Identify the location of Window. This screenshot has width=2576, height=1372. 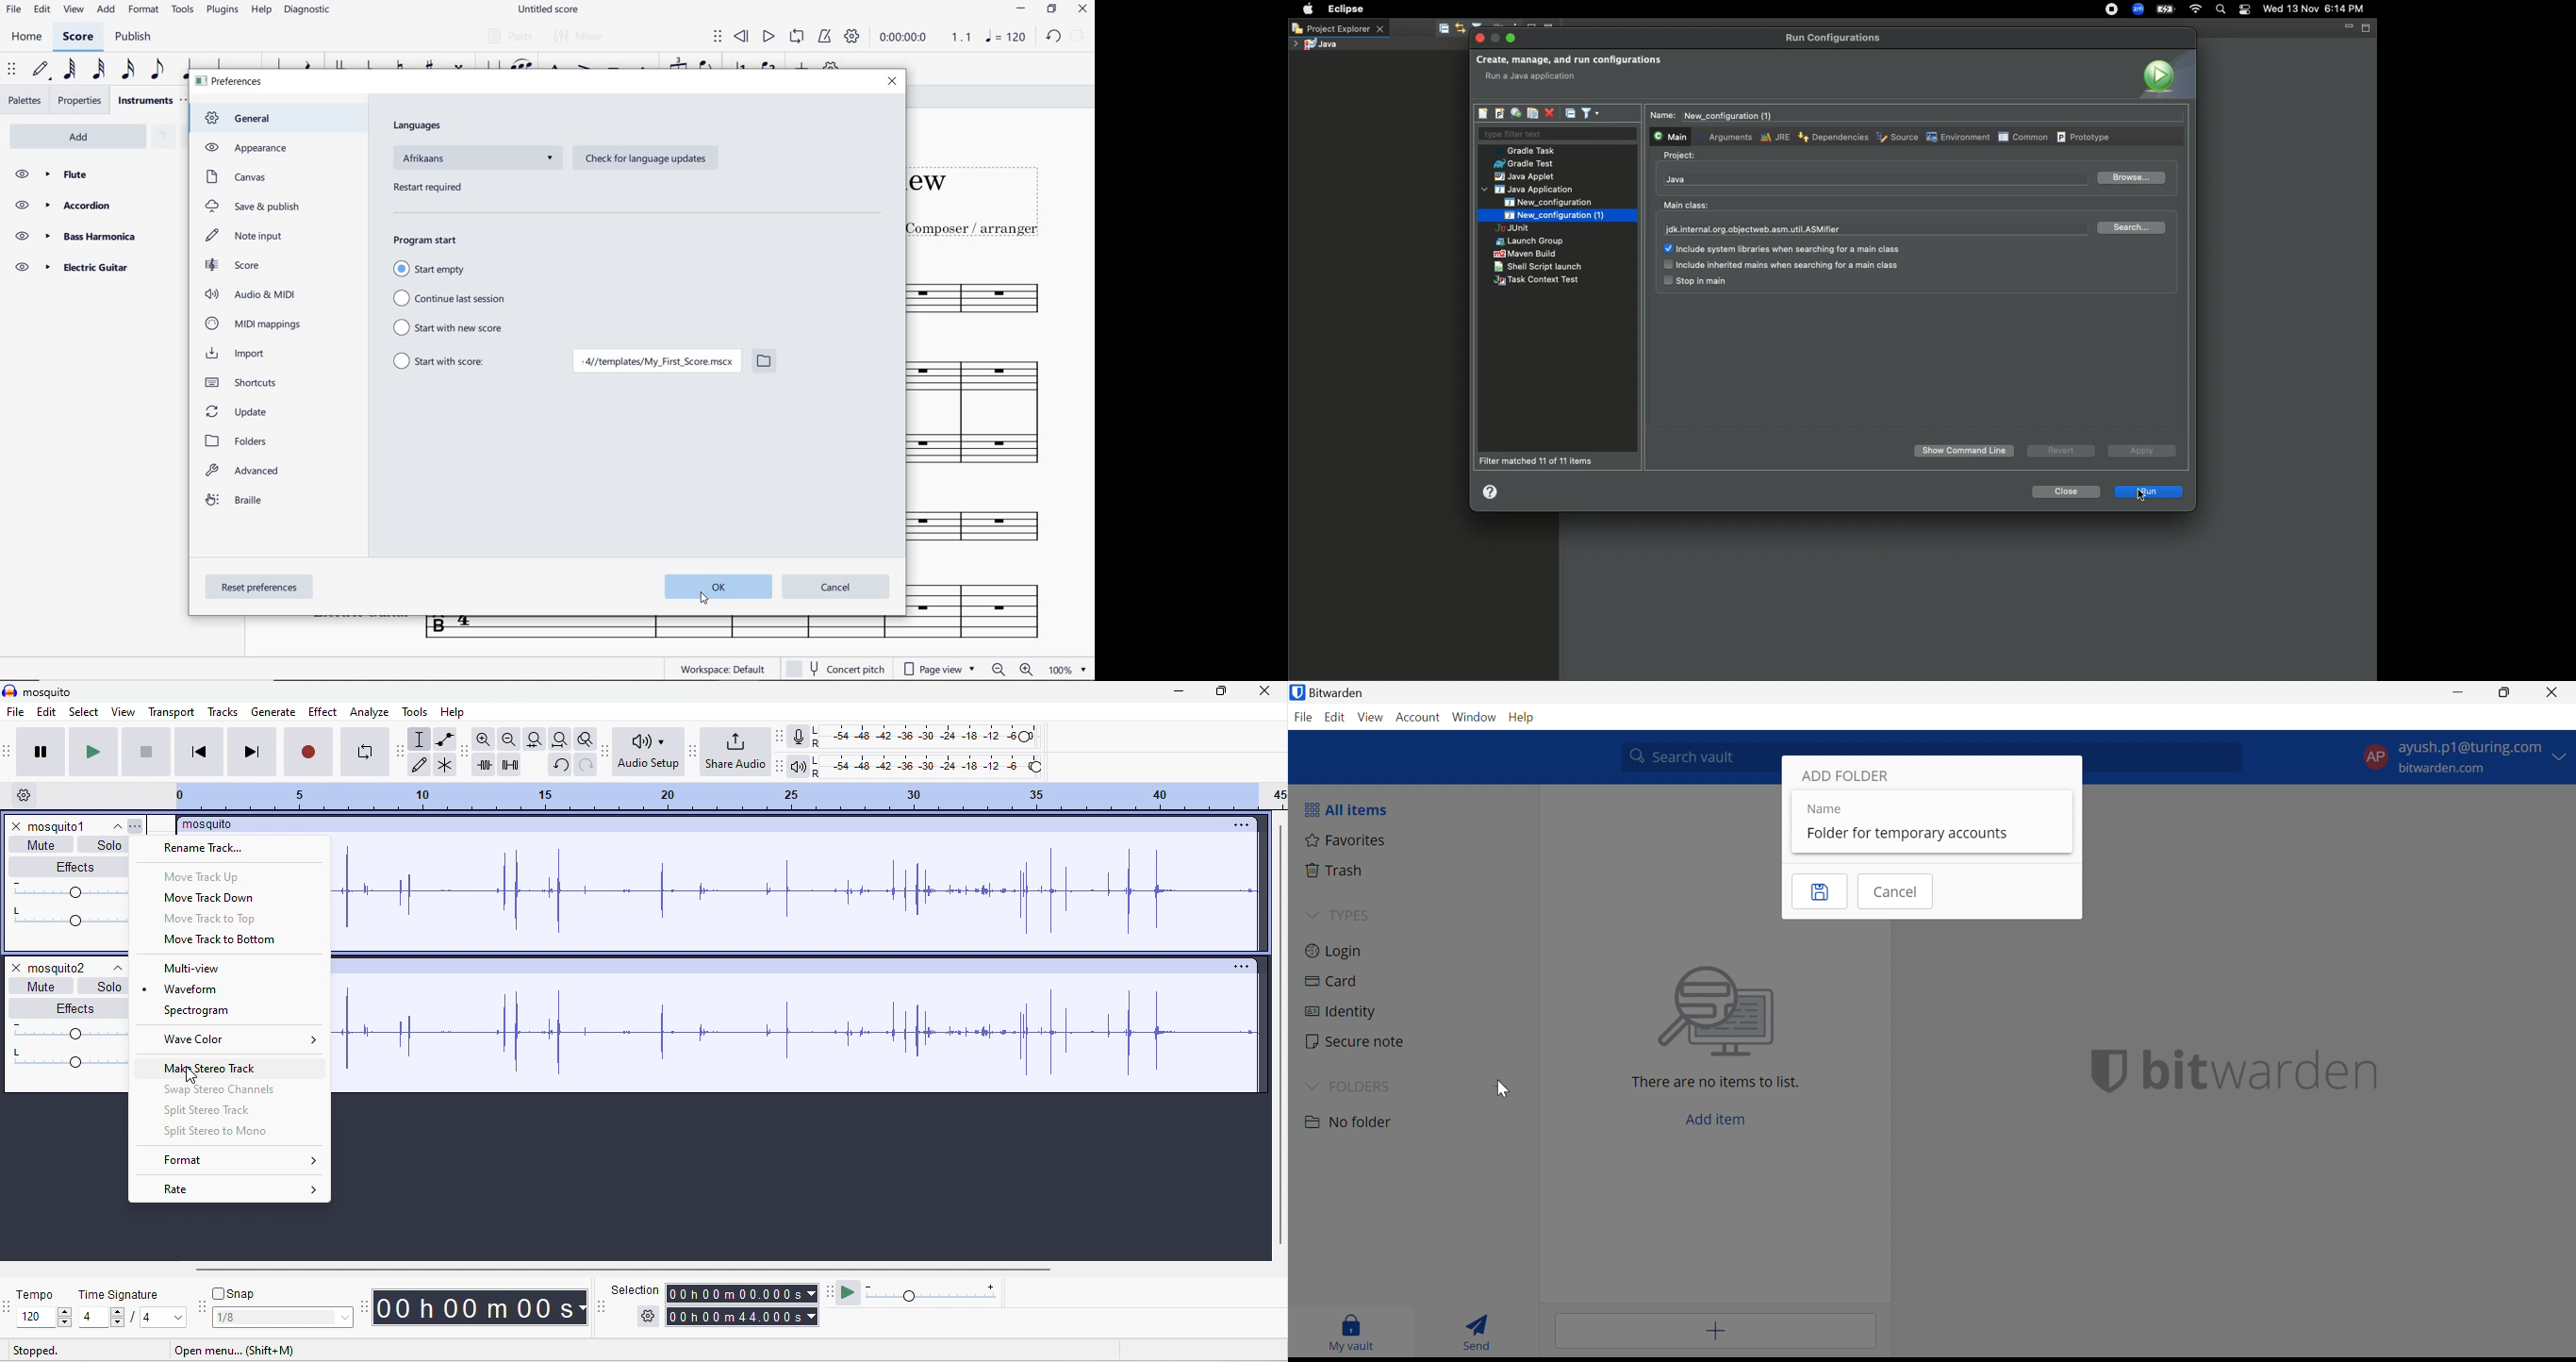
(1472, 717).